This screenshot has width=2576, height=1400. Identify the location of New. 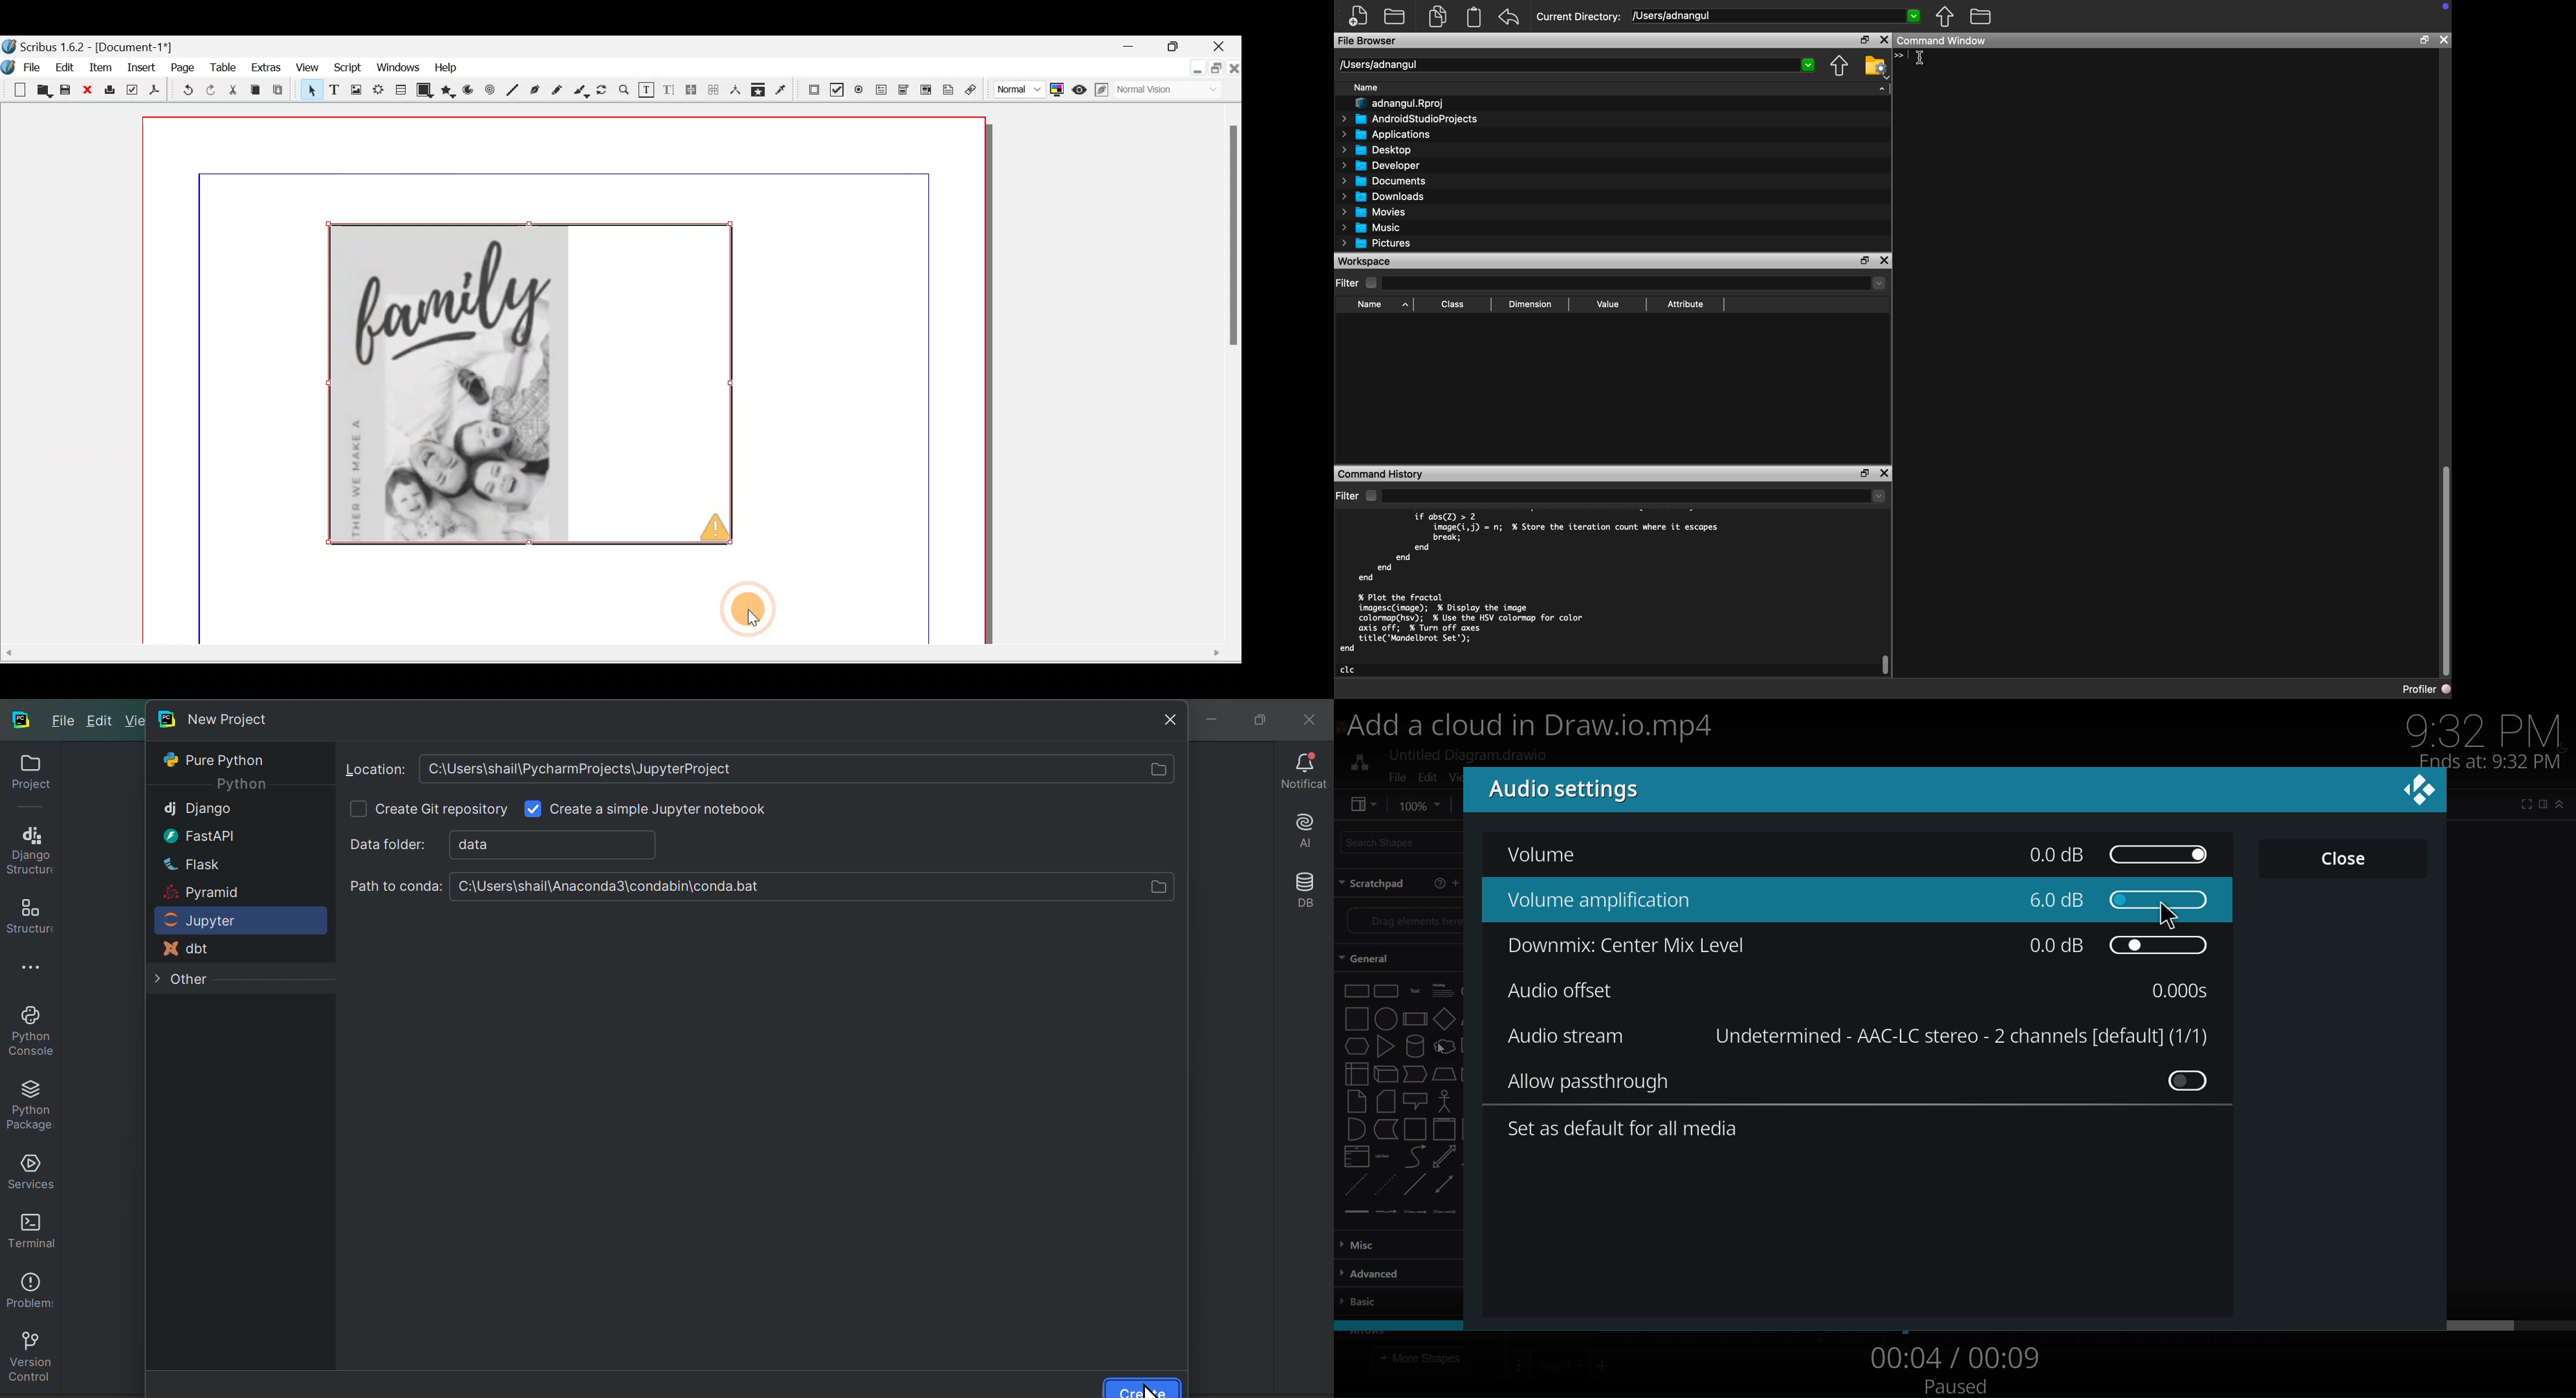
(135, 722).